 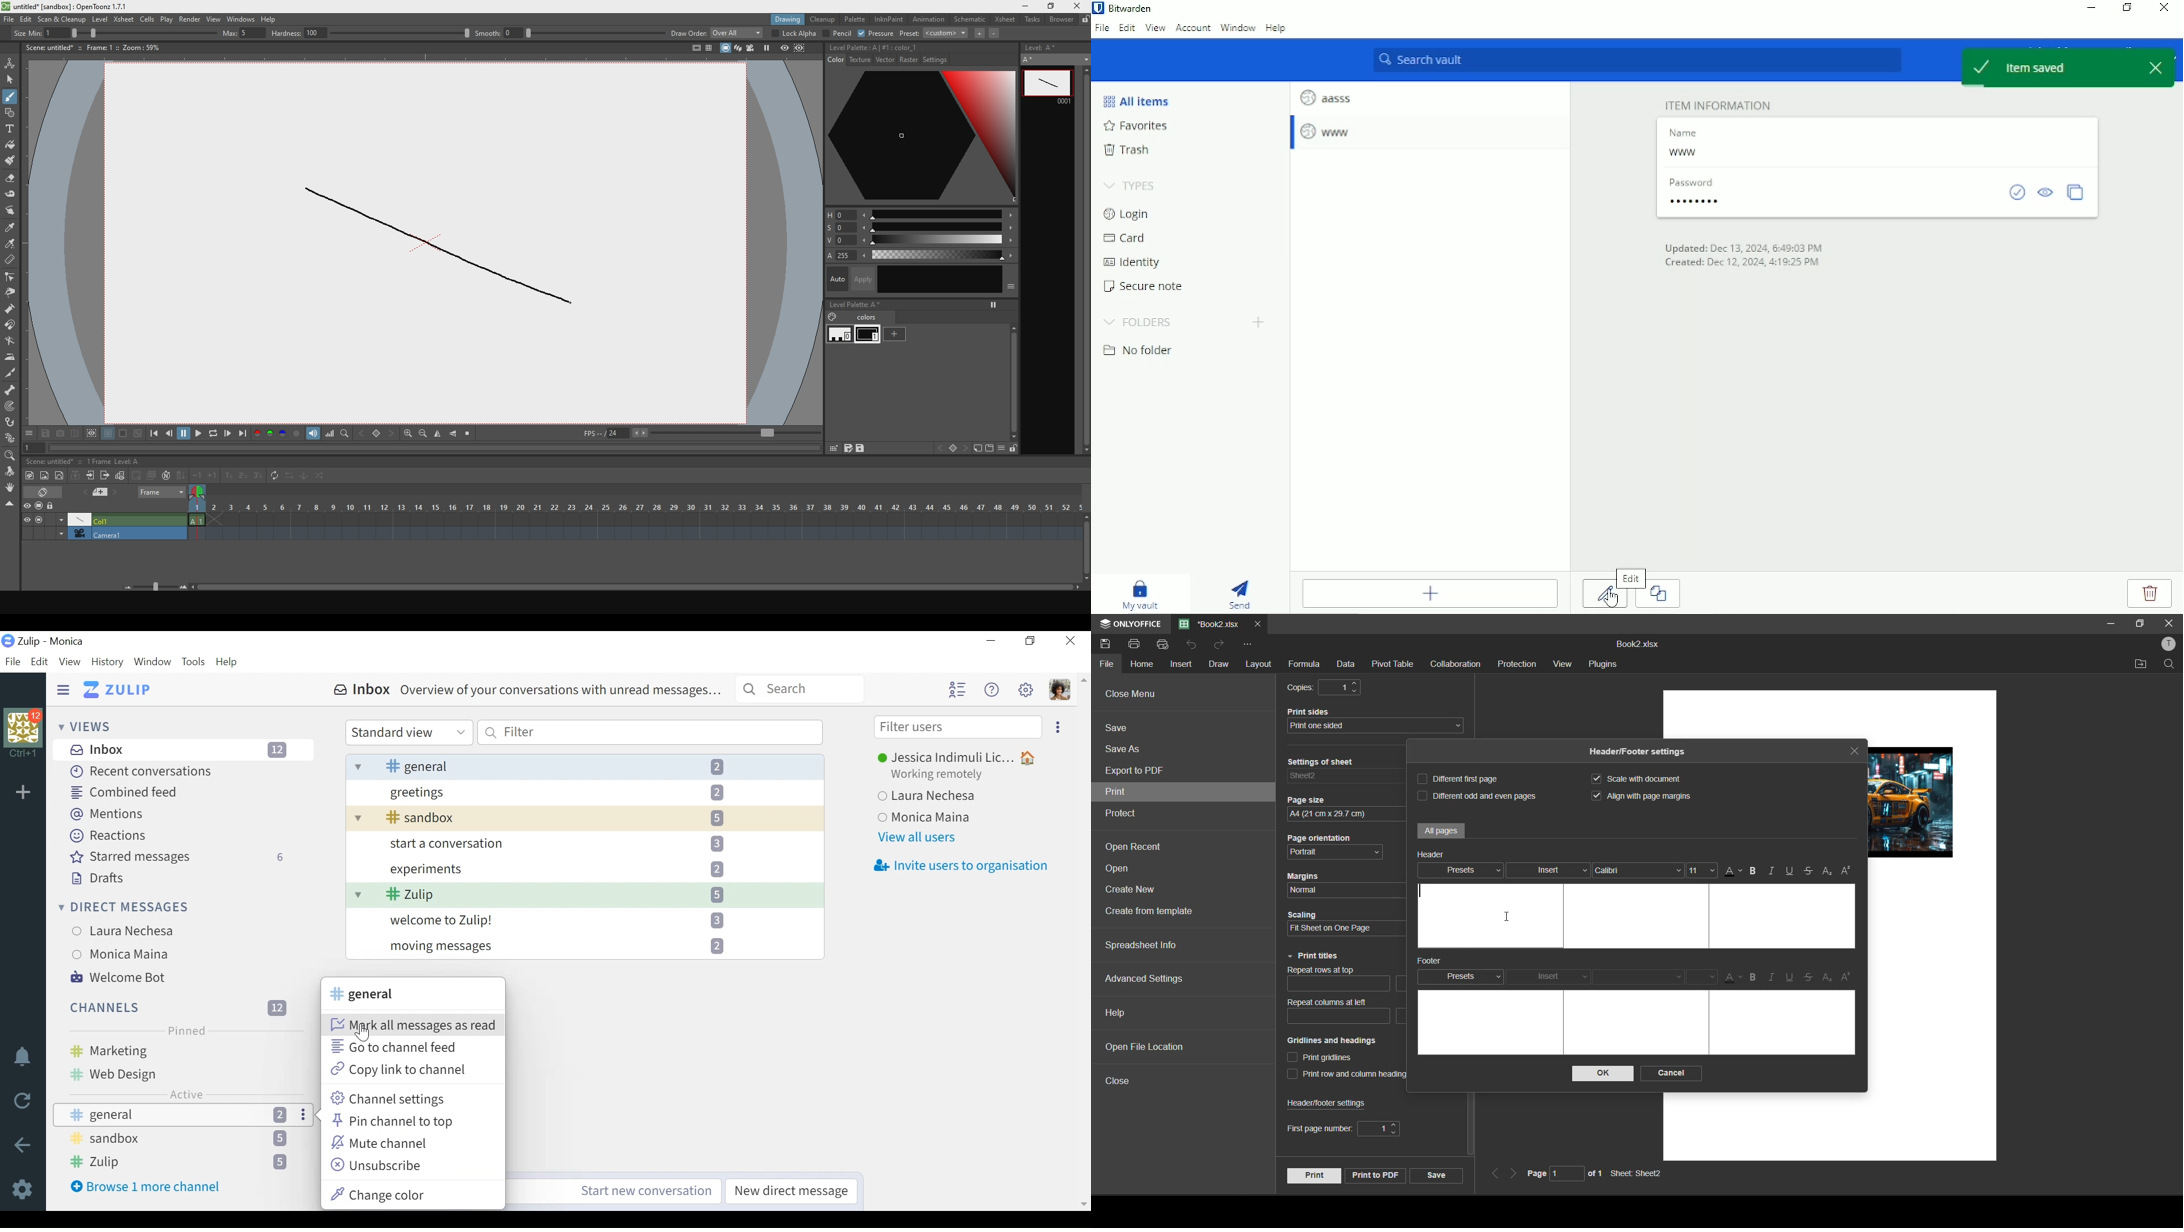 I want to click on aasss, so click(x=1325, y=95).